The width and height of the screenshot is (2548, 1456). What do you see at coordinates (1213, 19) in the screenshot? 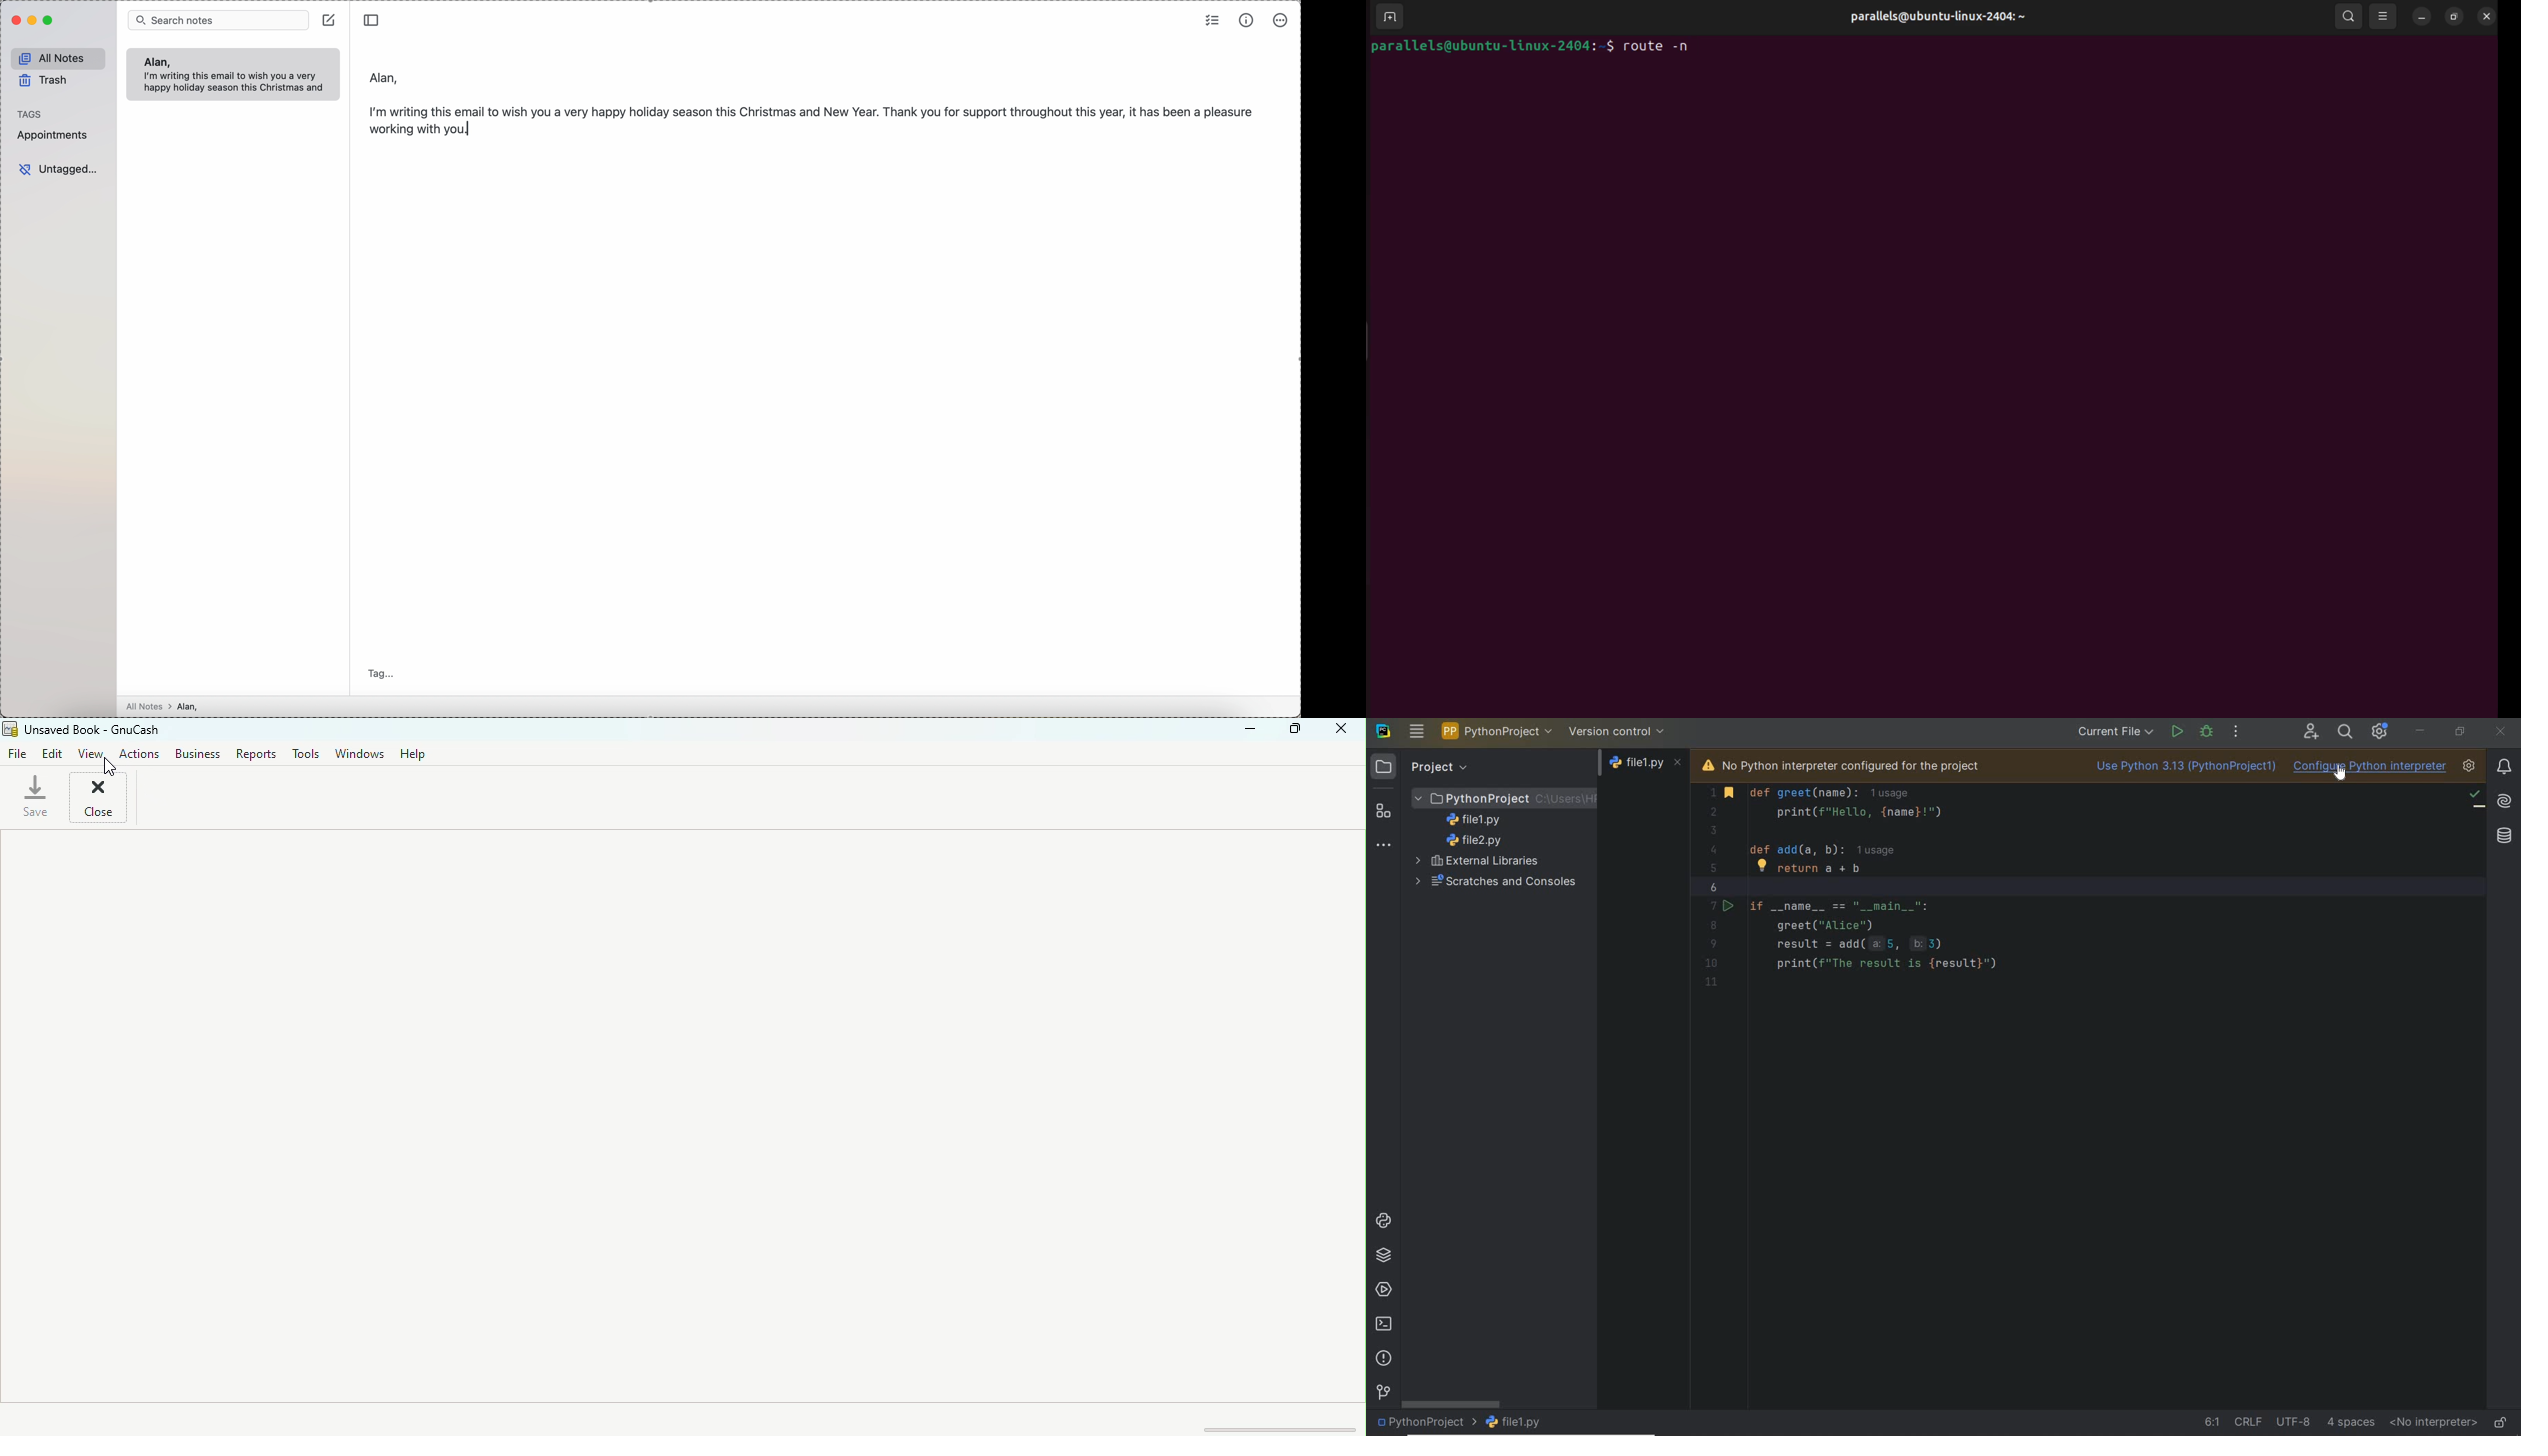
I see `check list` at bounding box center [1213, 19].